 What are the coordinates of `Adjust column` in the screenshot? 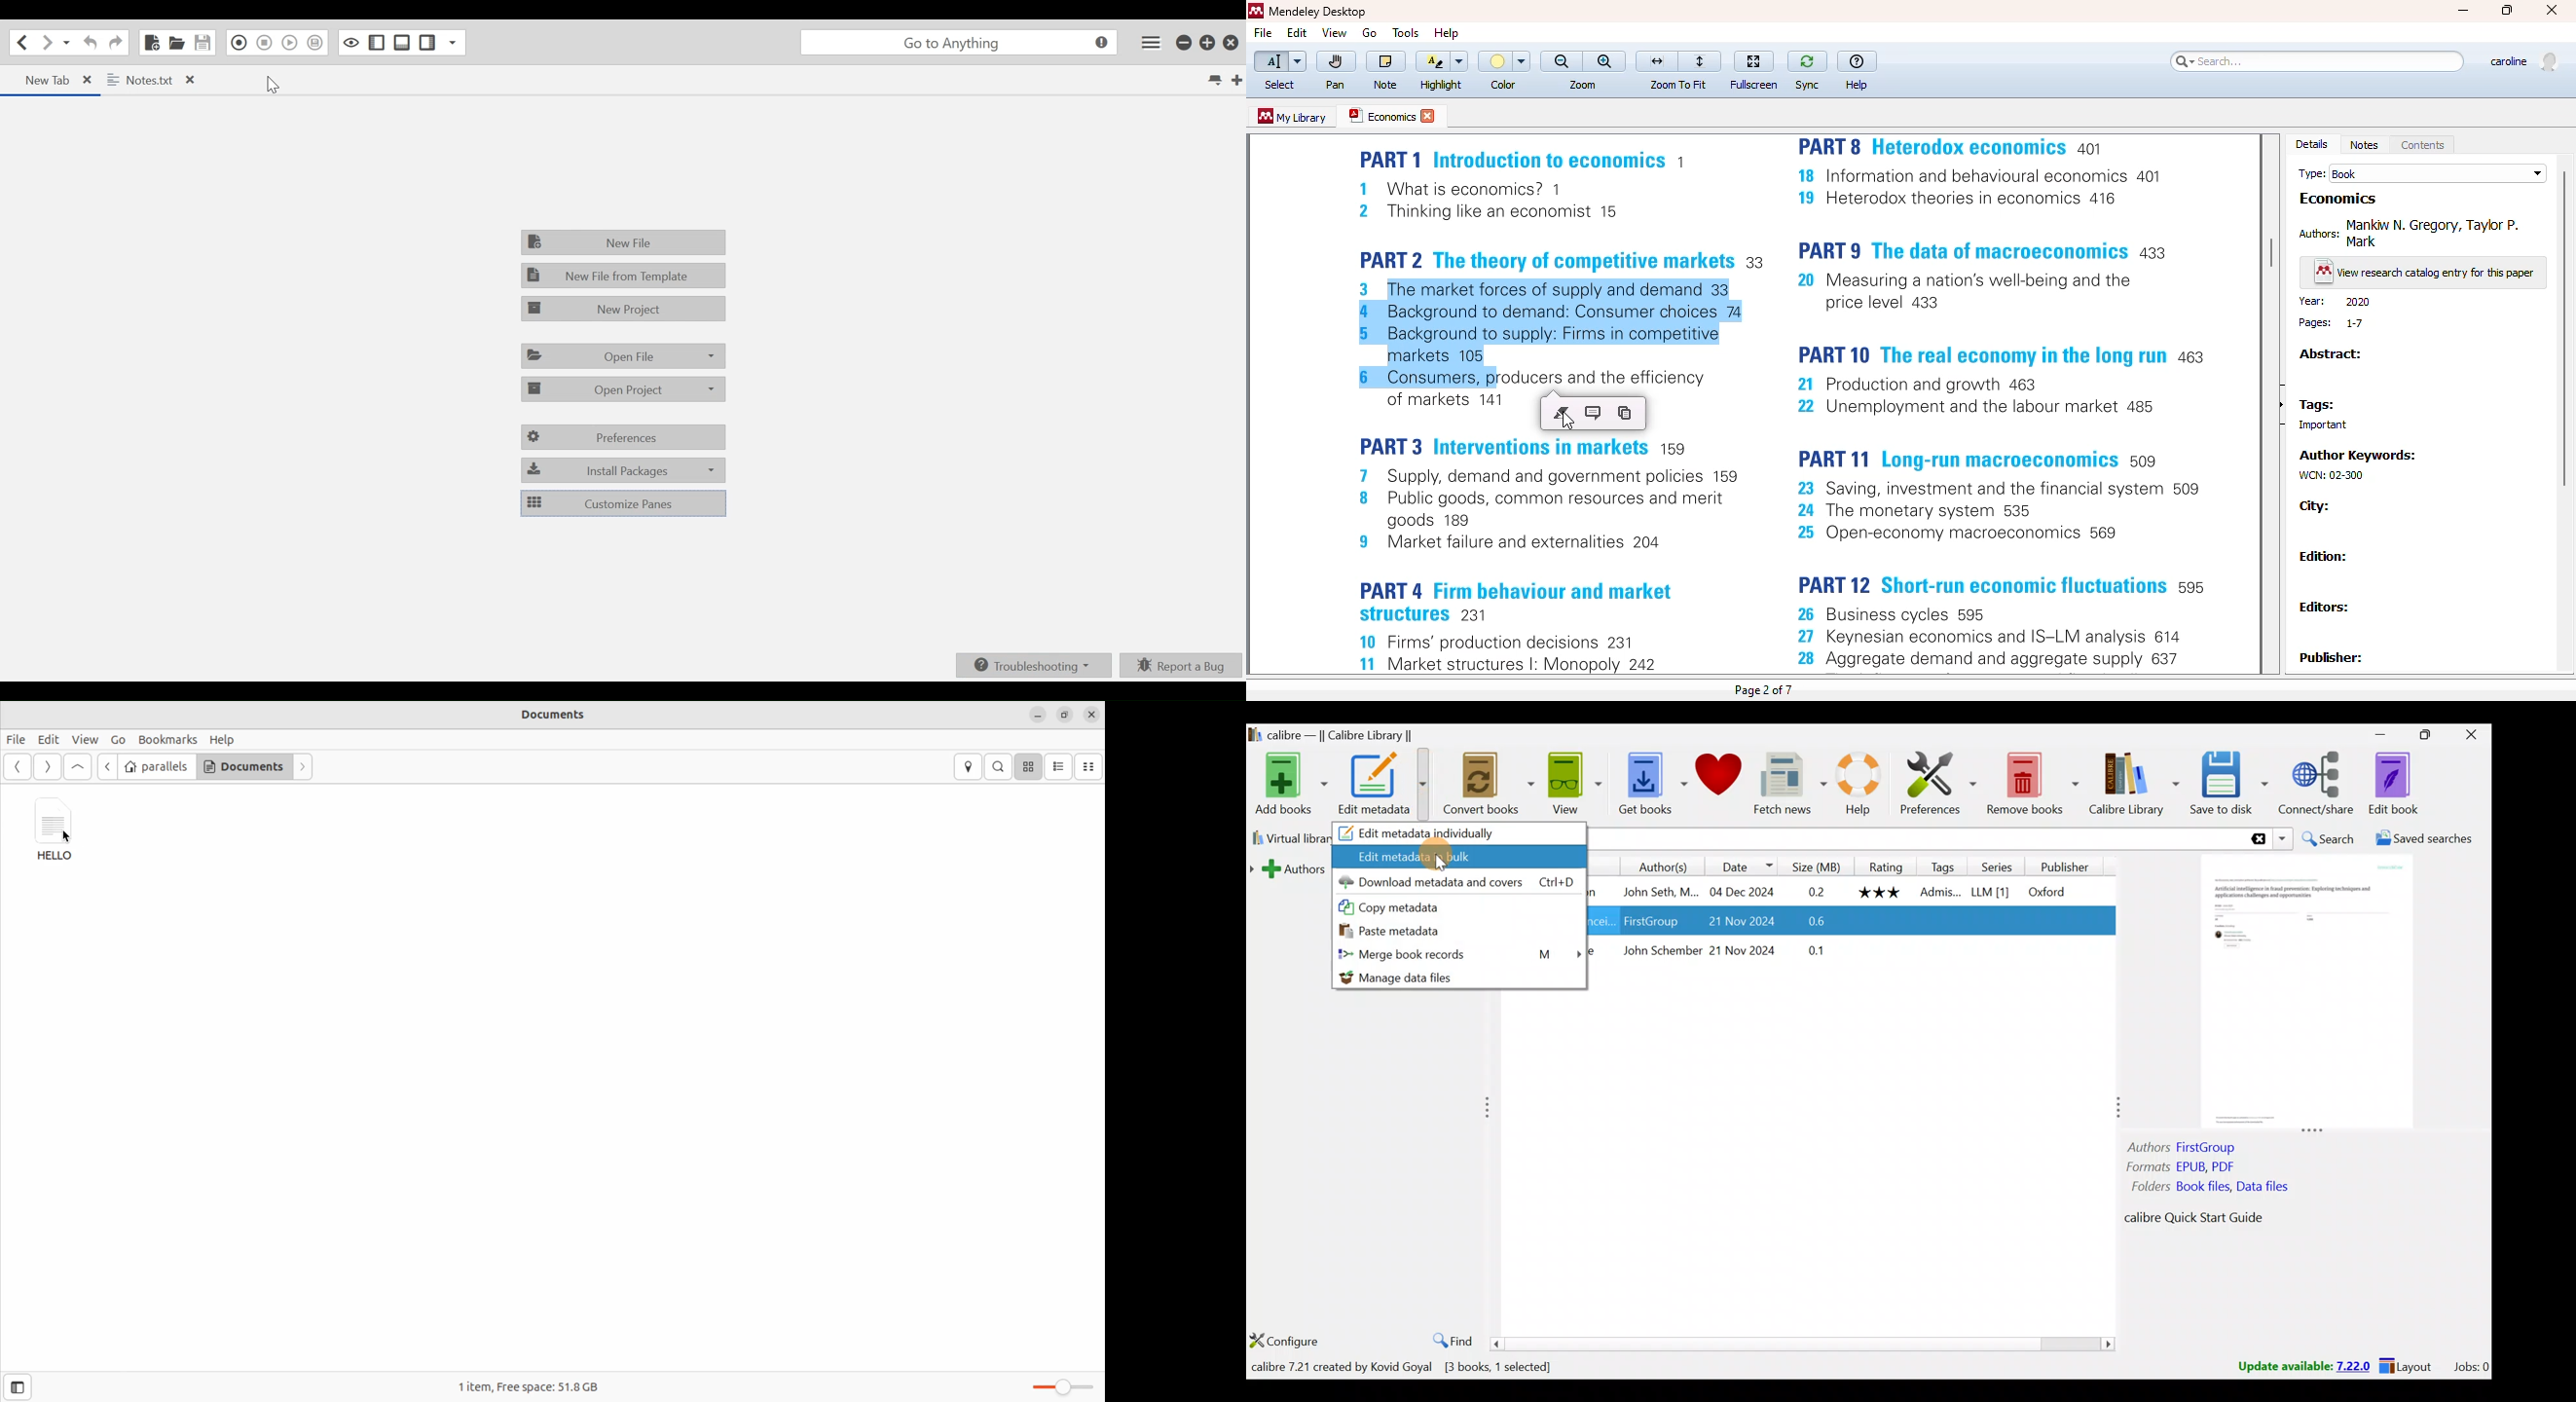 It's located at (2111, 1106).